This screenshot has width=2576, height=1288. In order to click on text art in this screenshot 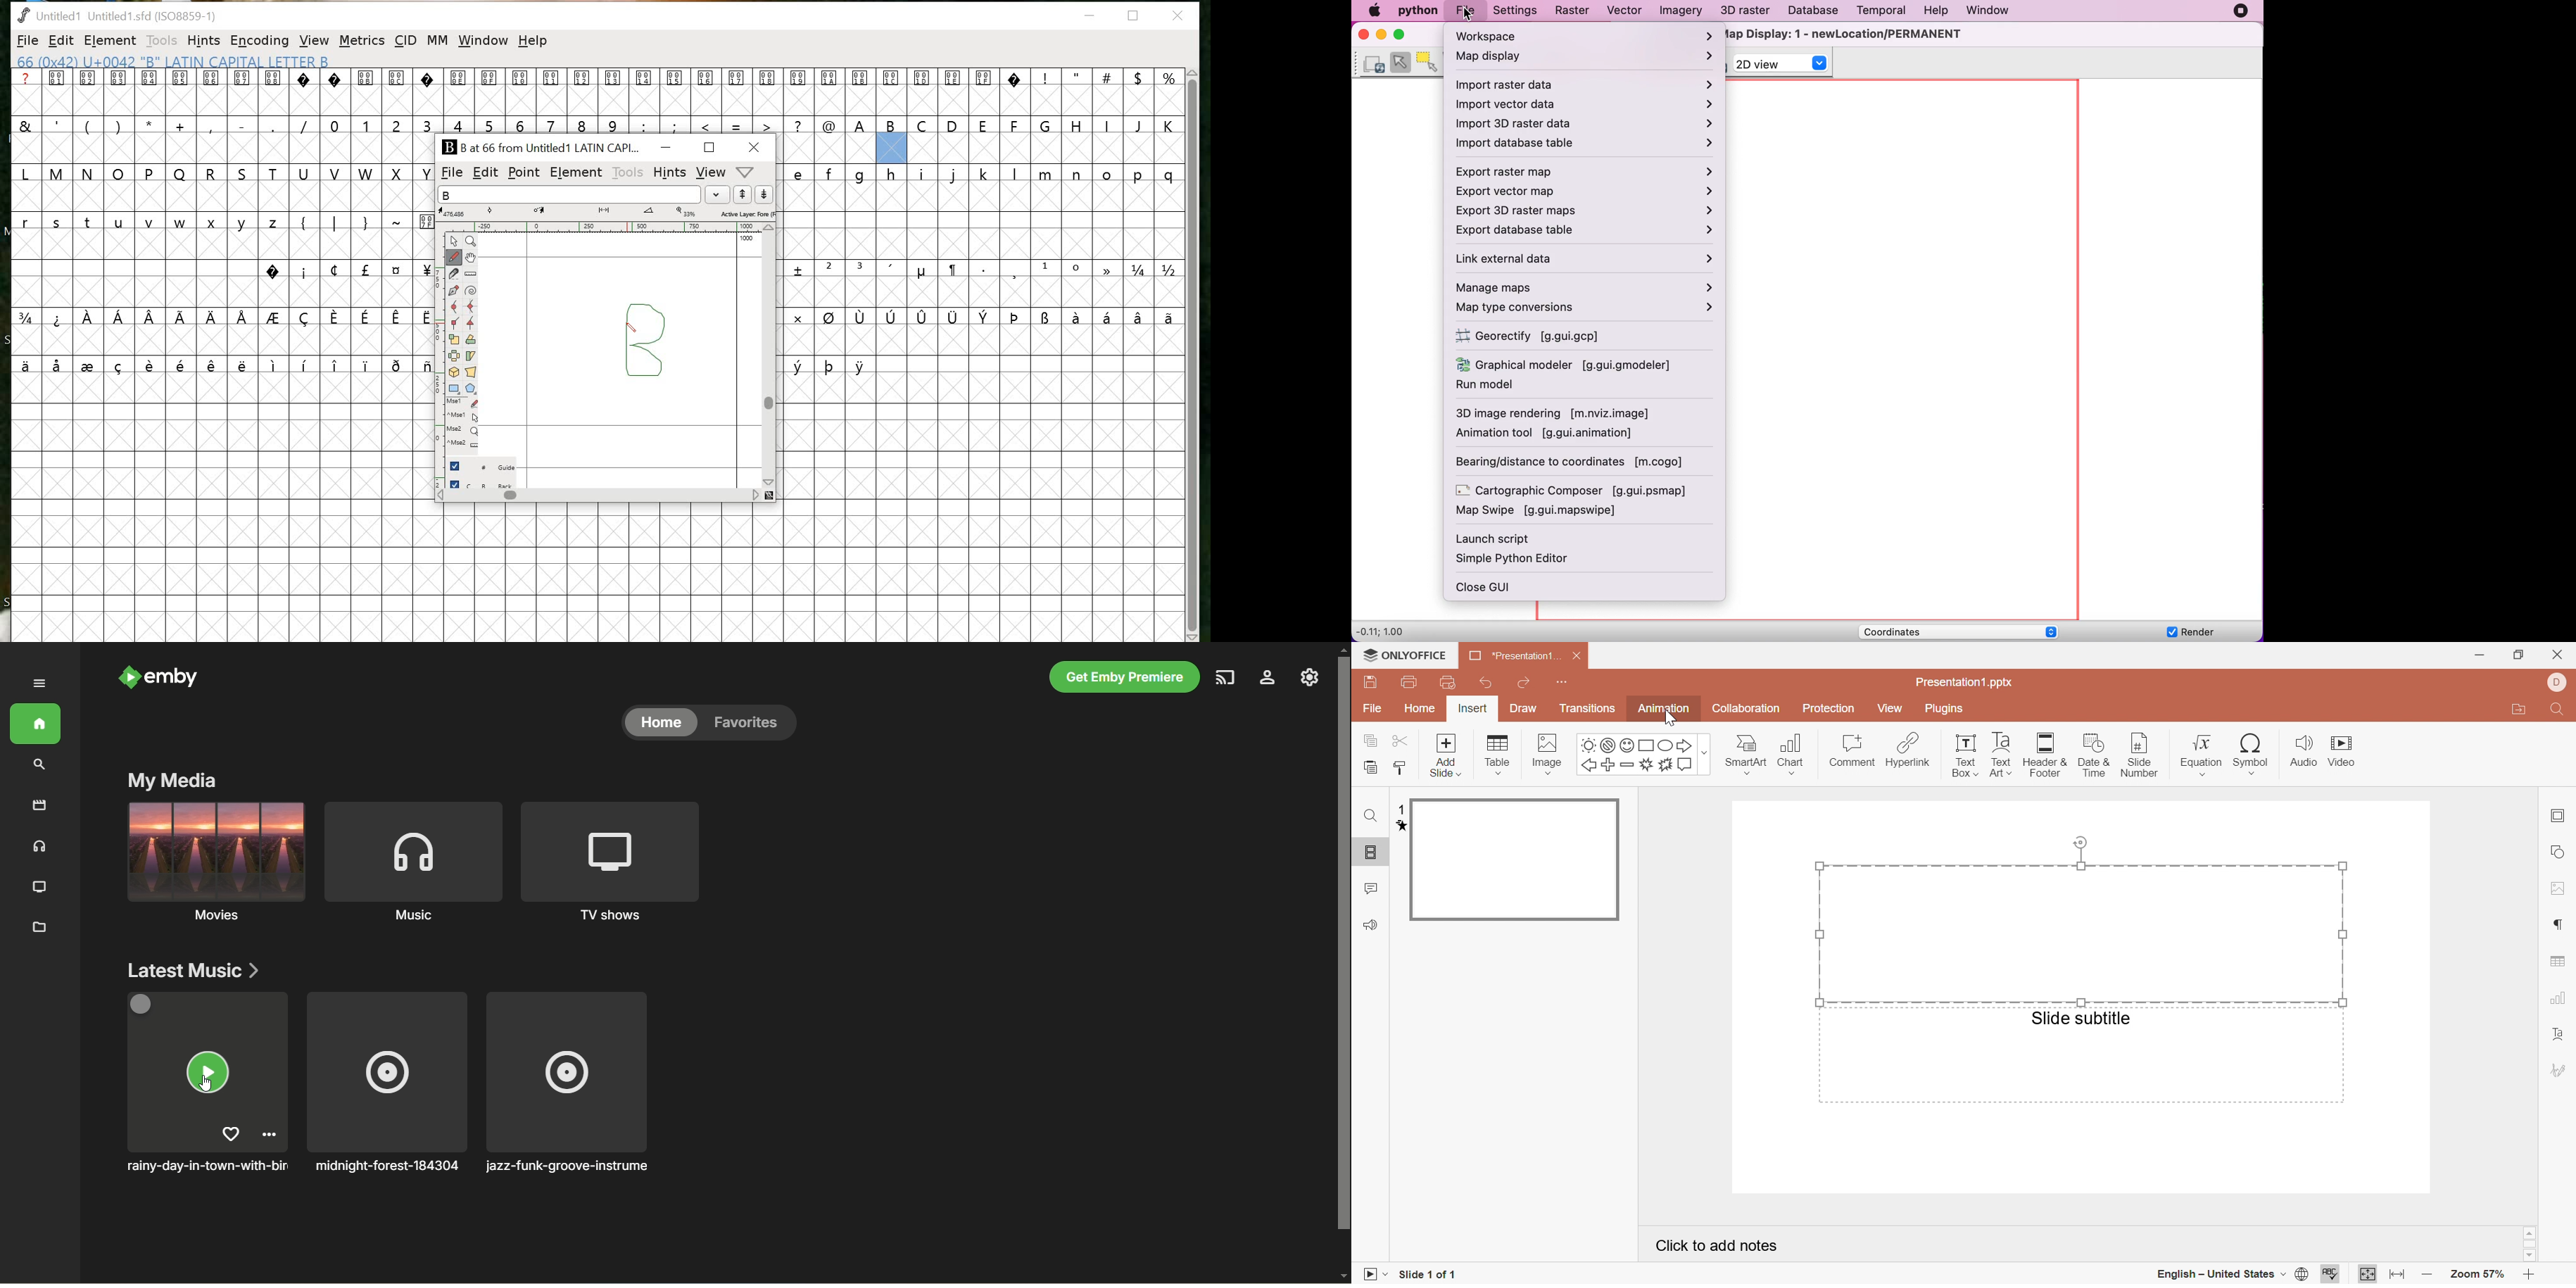, I will do `click(2002, 753)`.